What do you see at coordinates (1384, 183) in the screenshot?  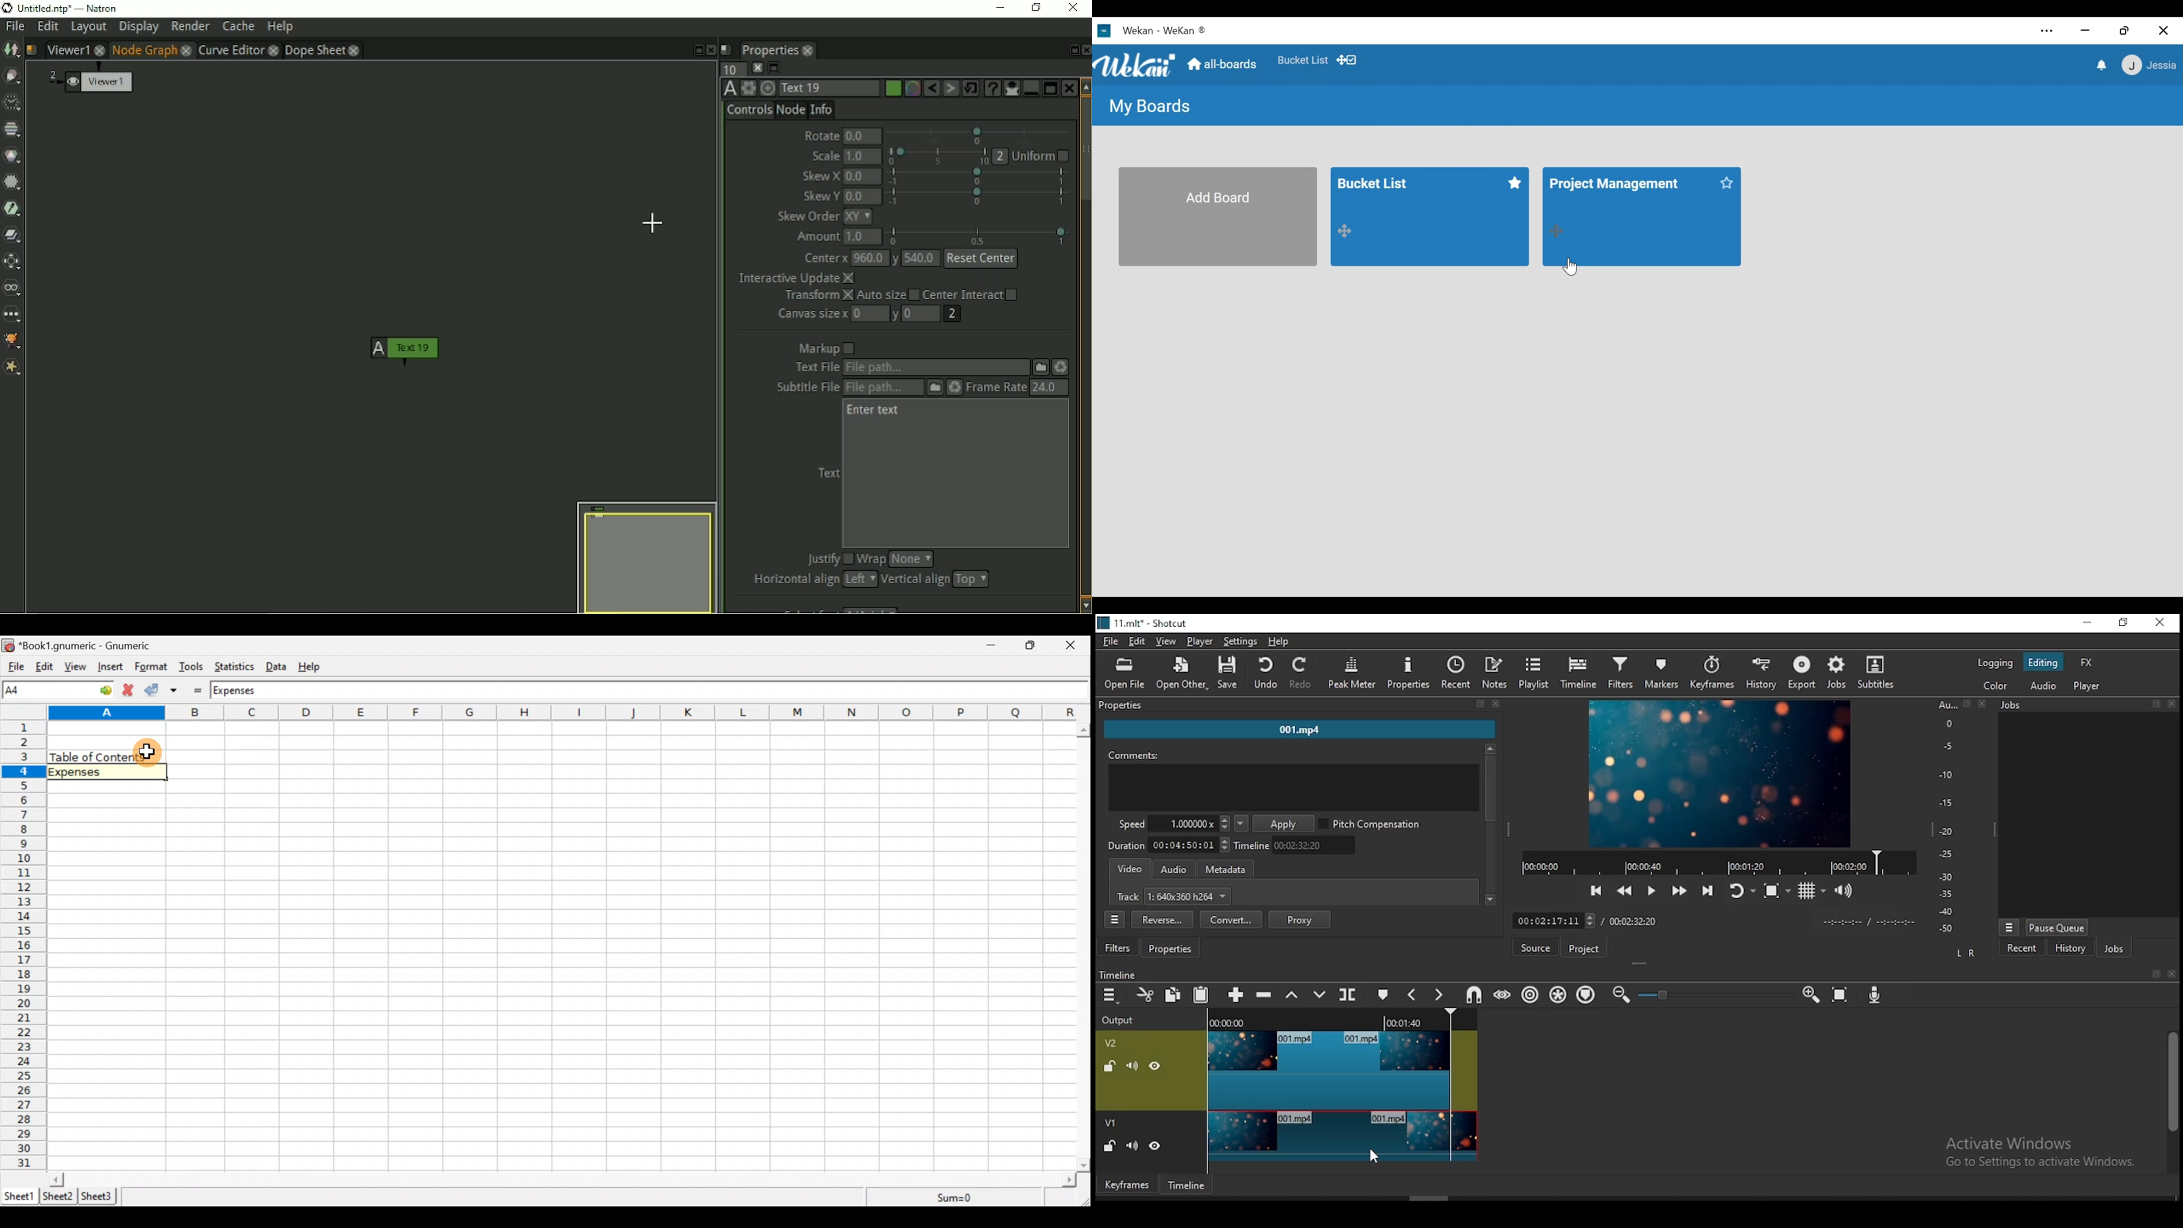 I see `board title` at bounding box center [1384, 183].